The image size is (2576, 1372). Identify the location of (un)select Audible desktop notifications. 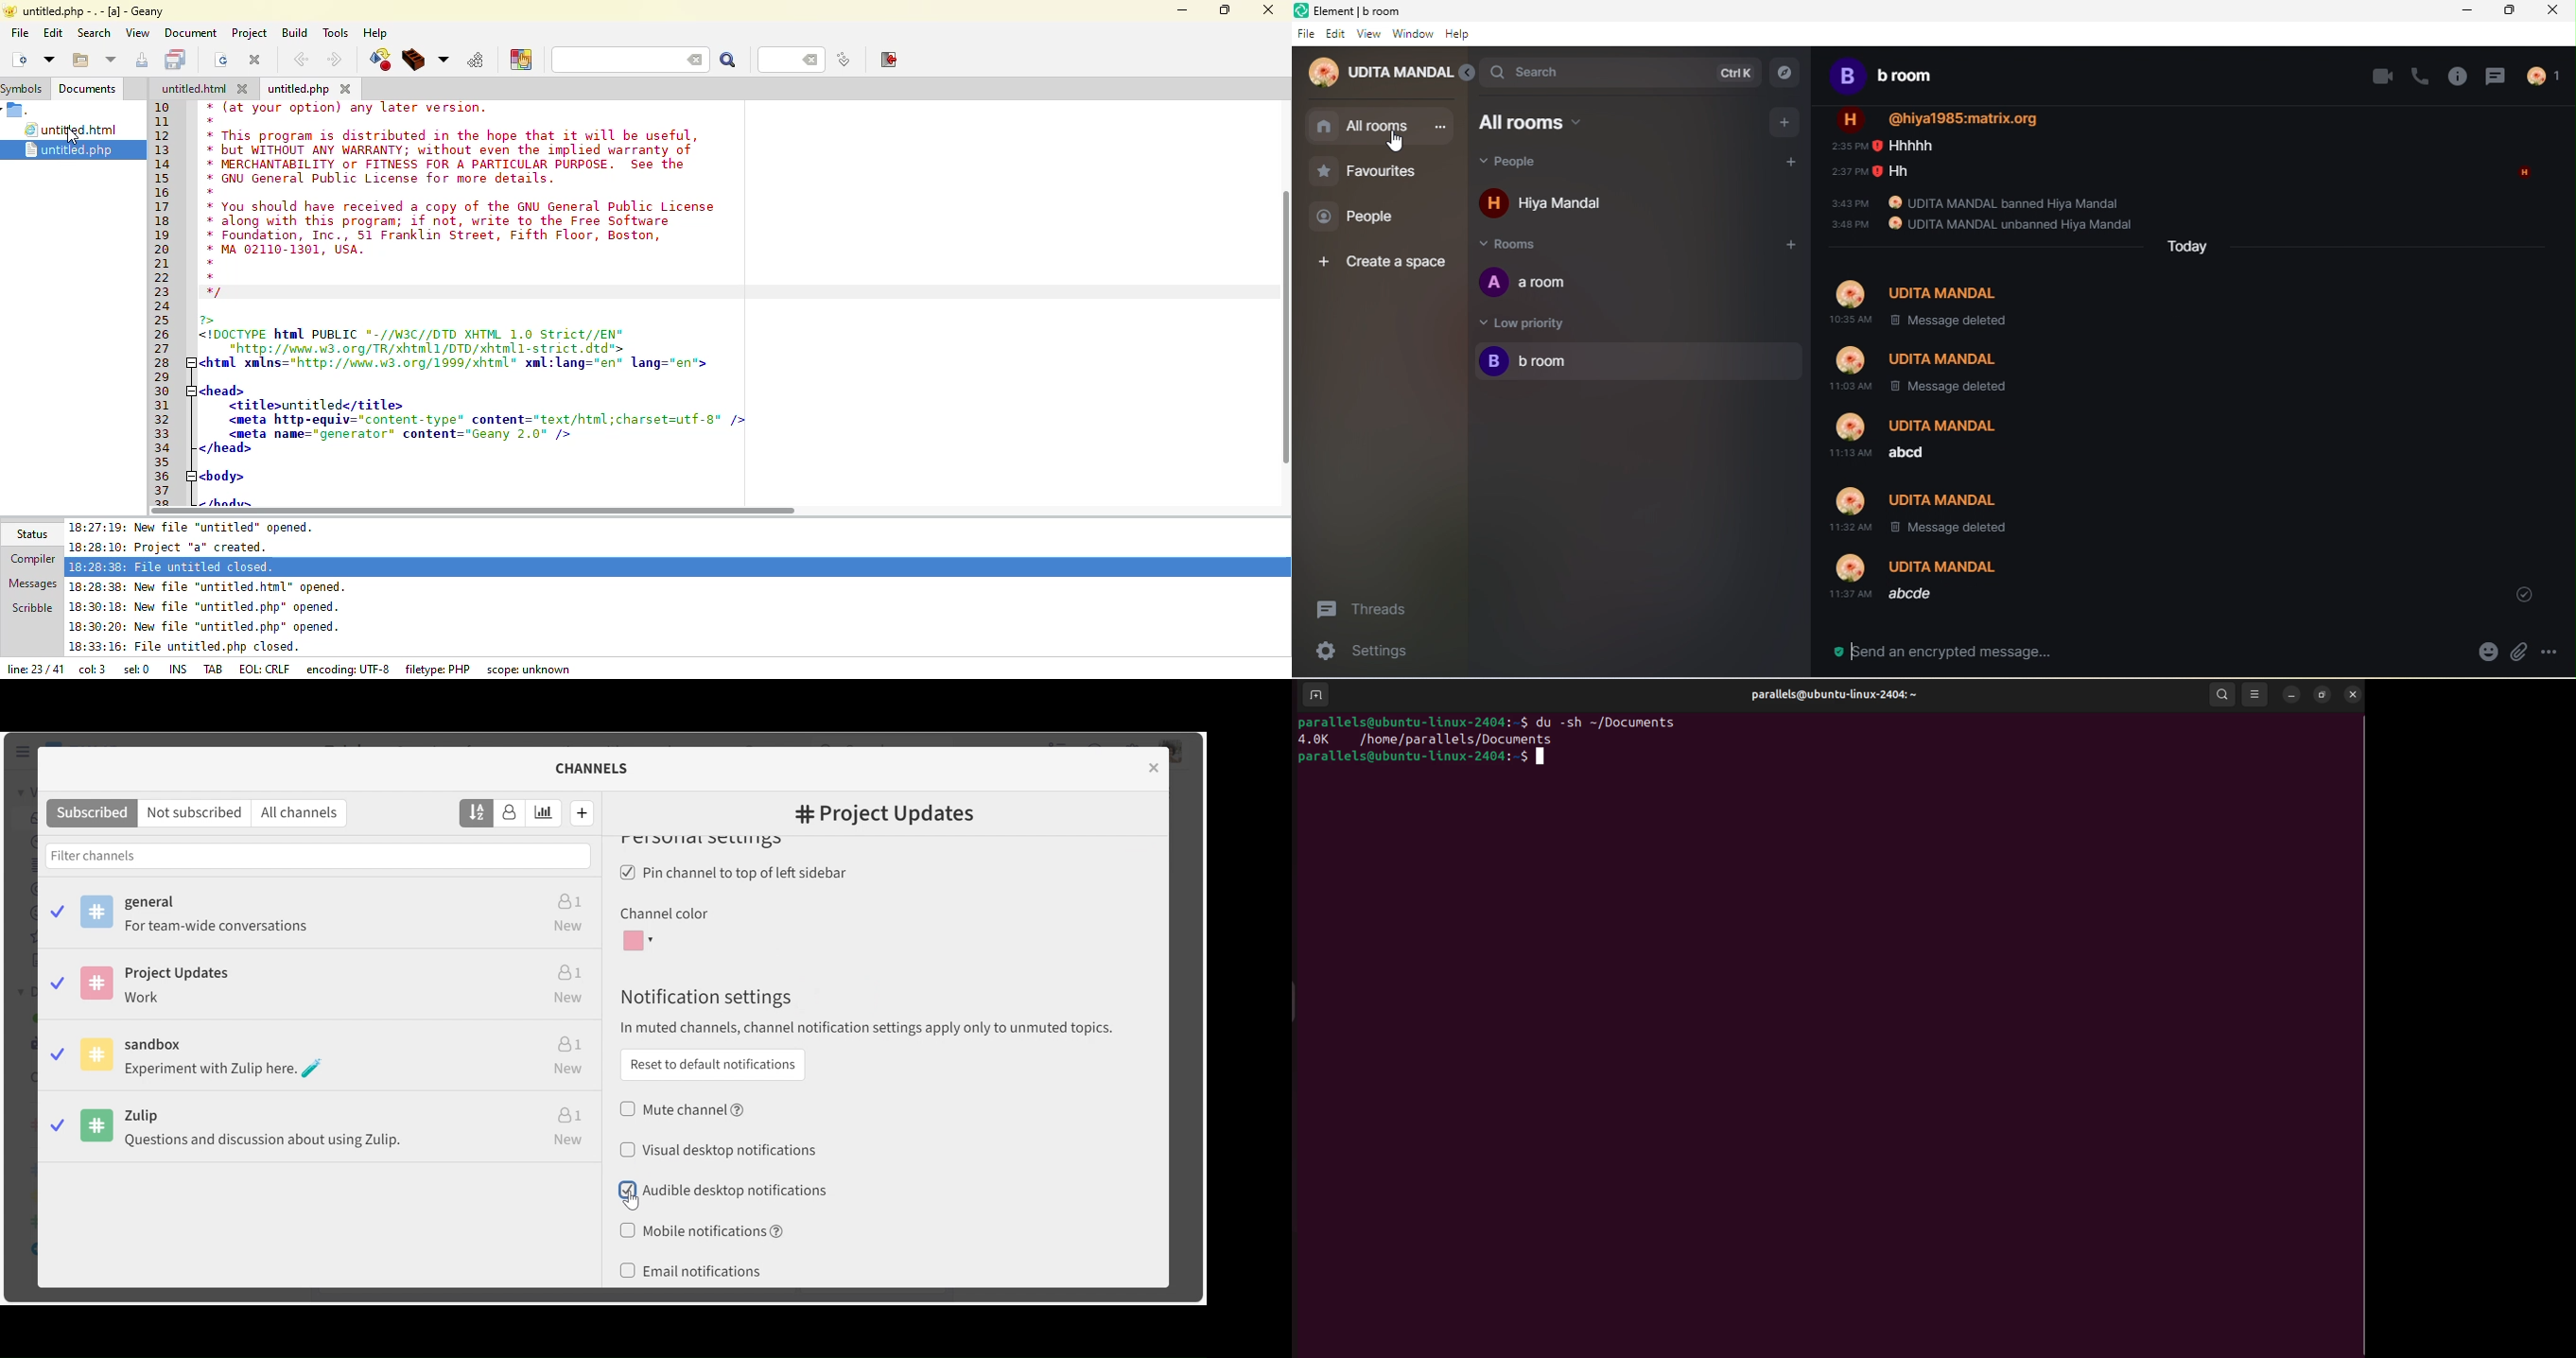
(722, 1190).